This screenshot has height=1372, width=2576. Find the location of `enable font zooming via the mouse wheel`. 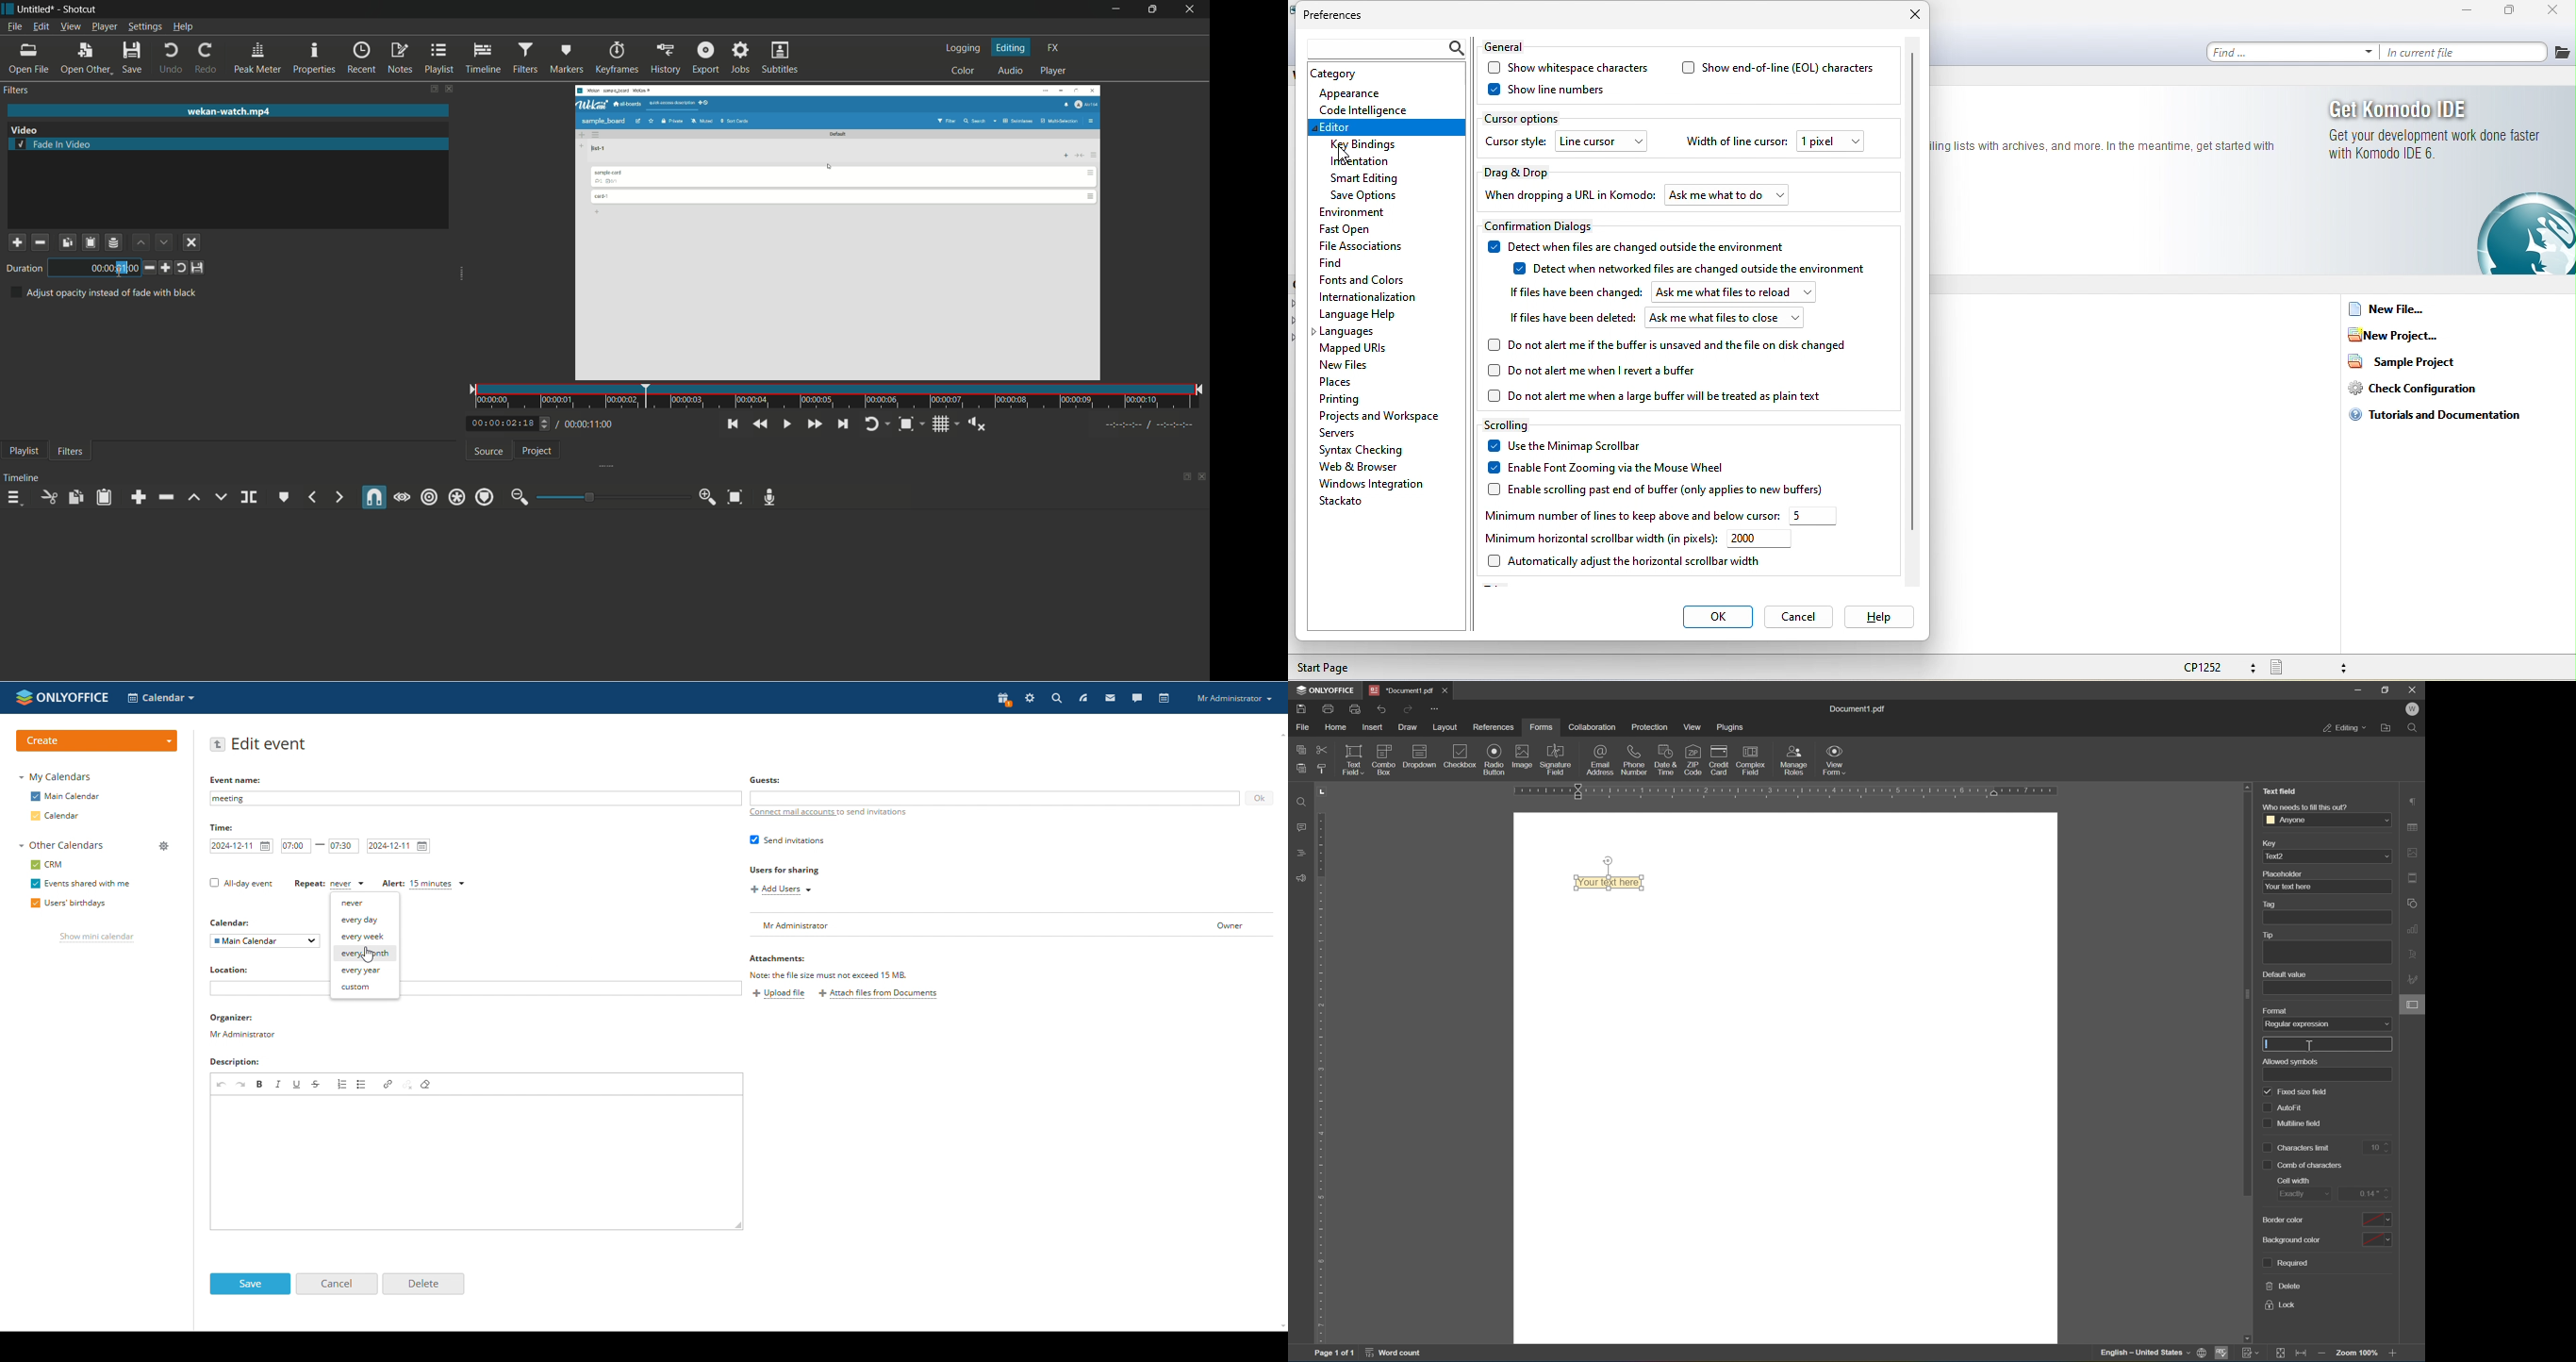

enable font zooming via the mouse wheel is located at coordinates (1602, 467).